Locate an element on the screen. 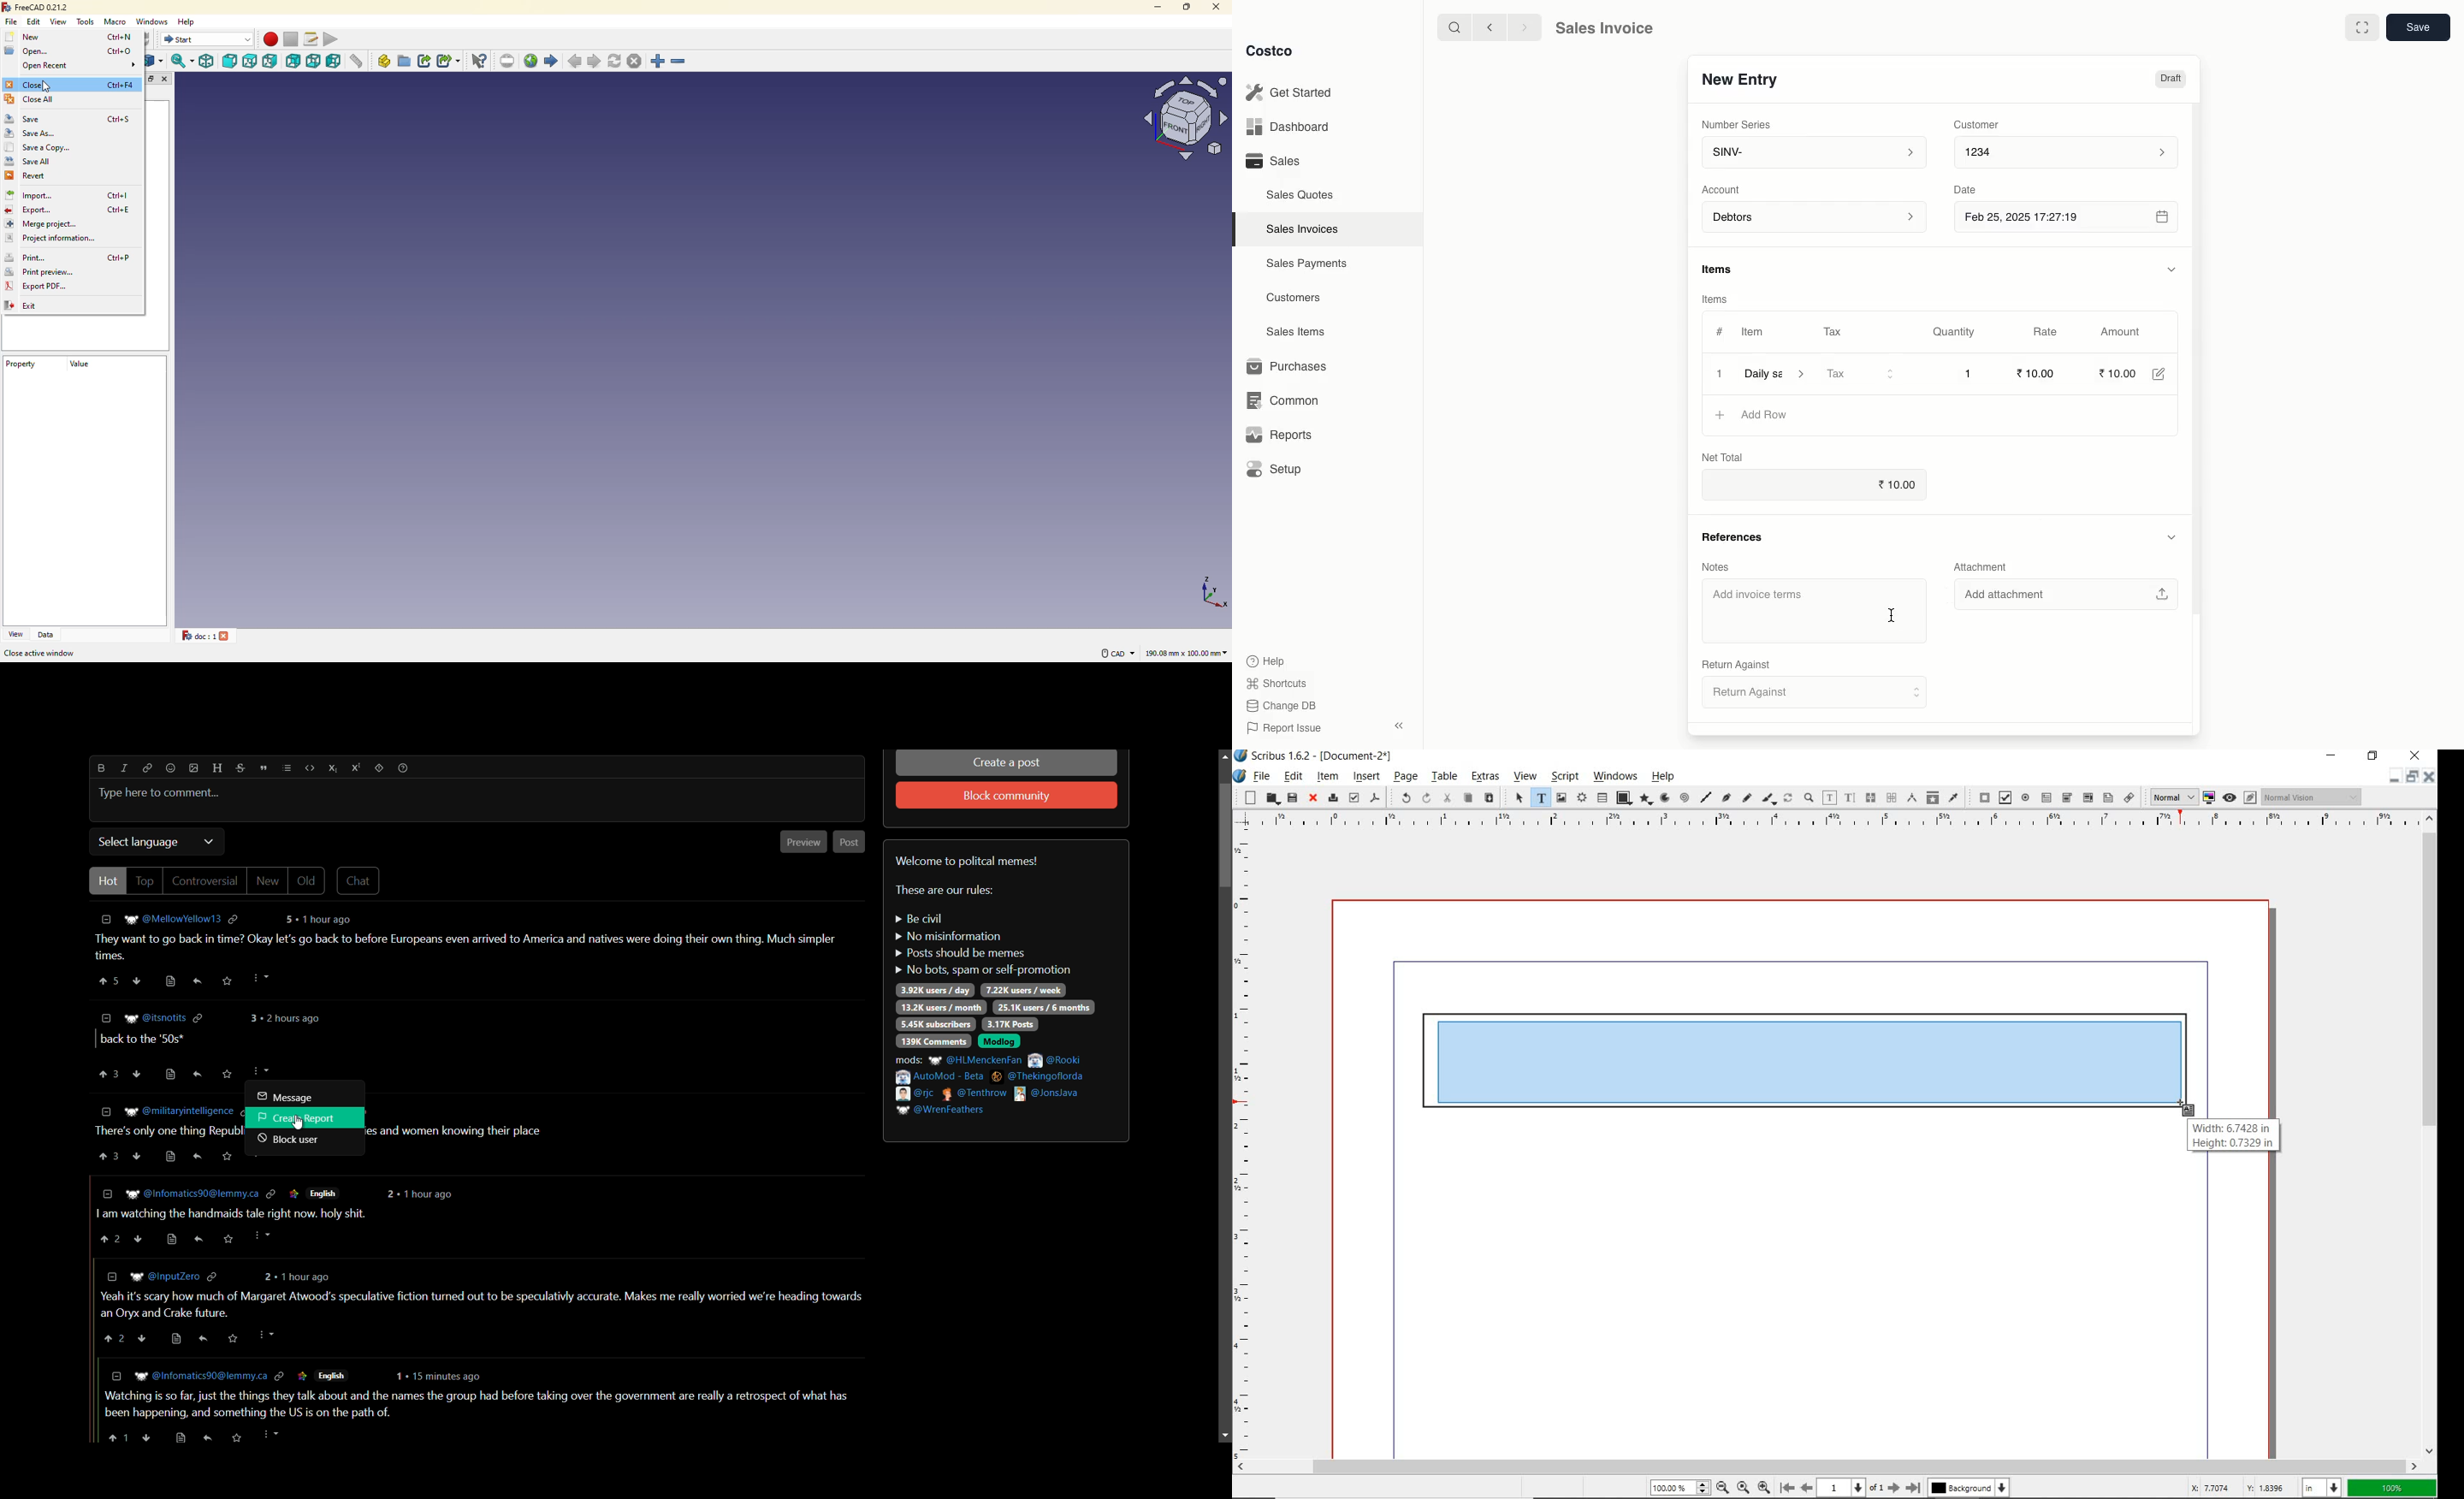  expand is located at coordinates (151, 79).